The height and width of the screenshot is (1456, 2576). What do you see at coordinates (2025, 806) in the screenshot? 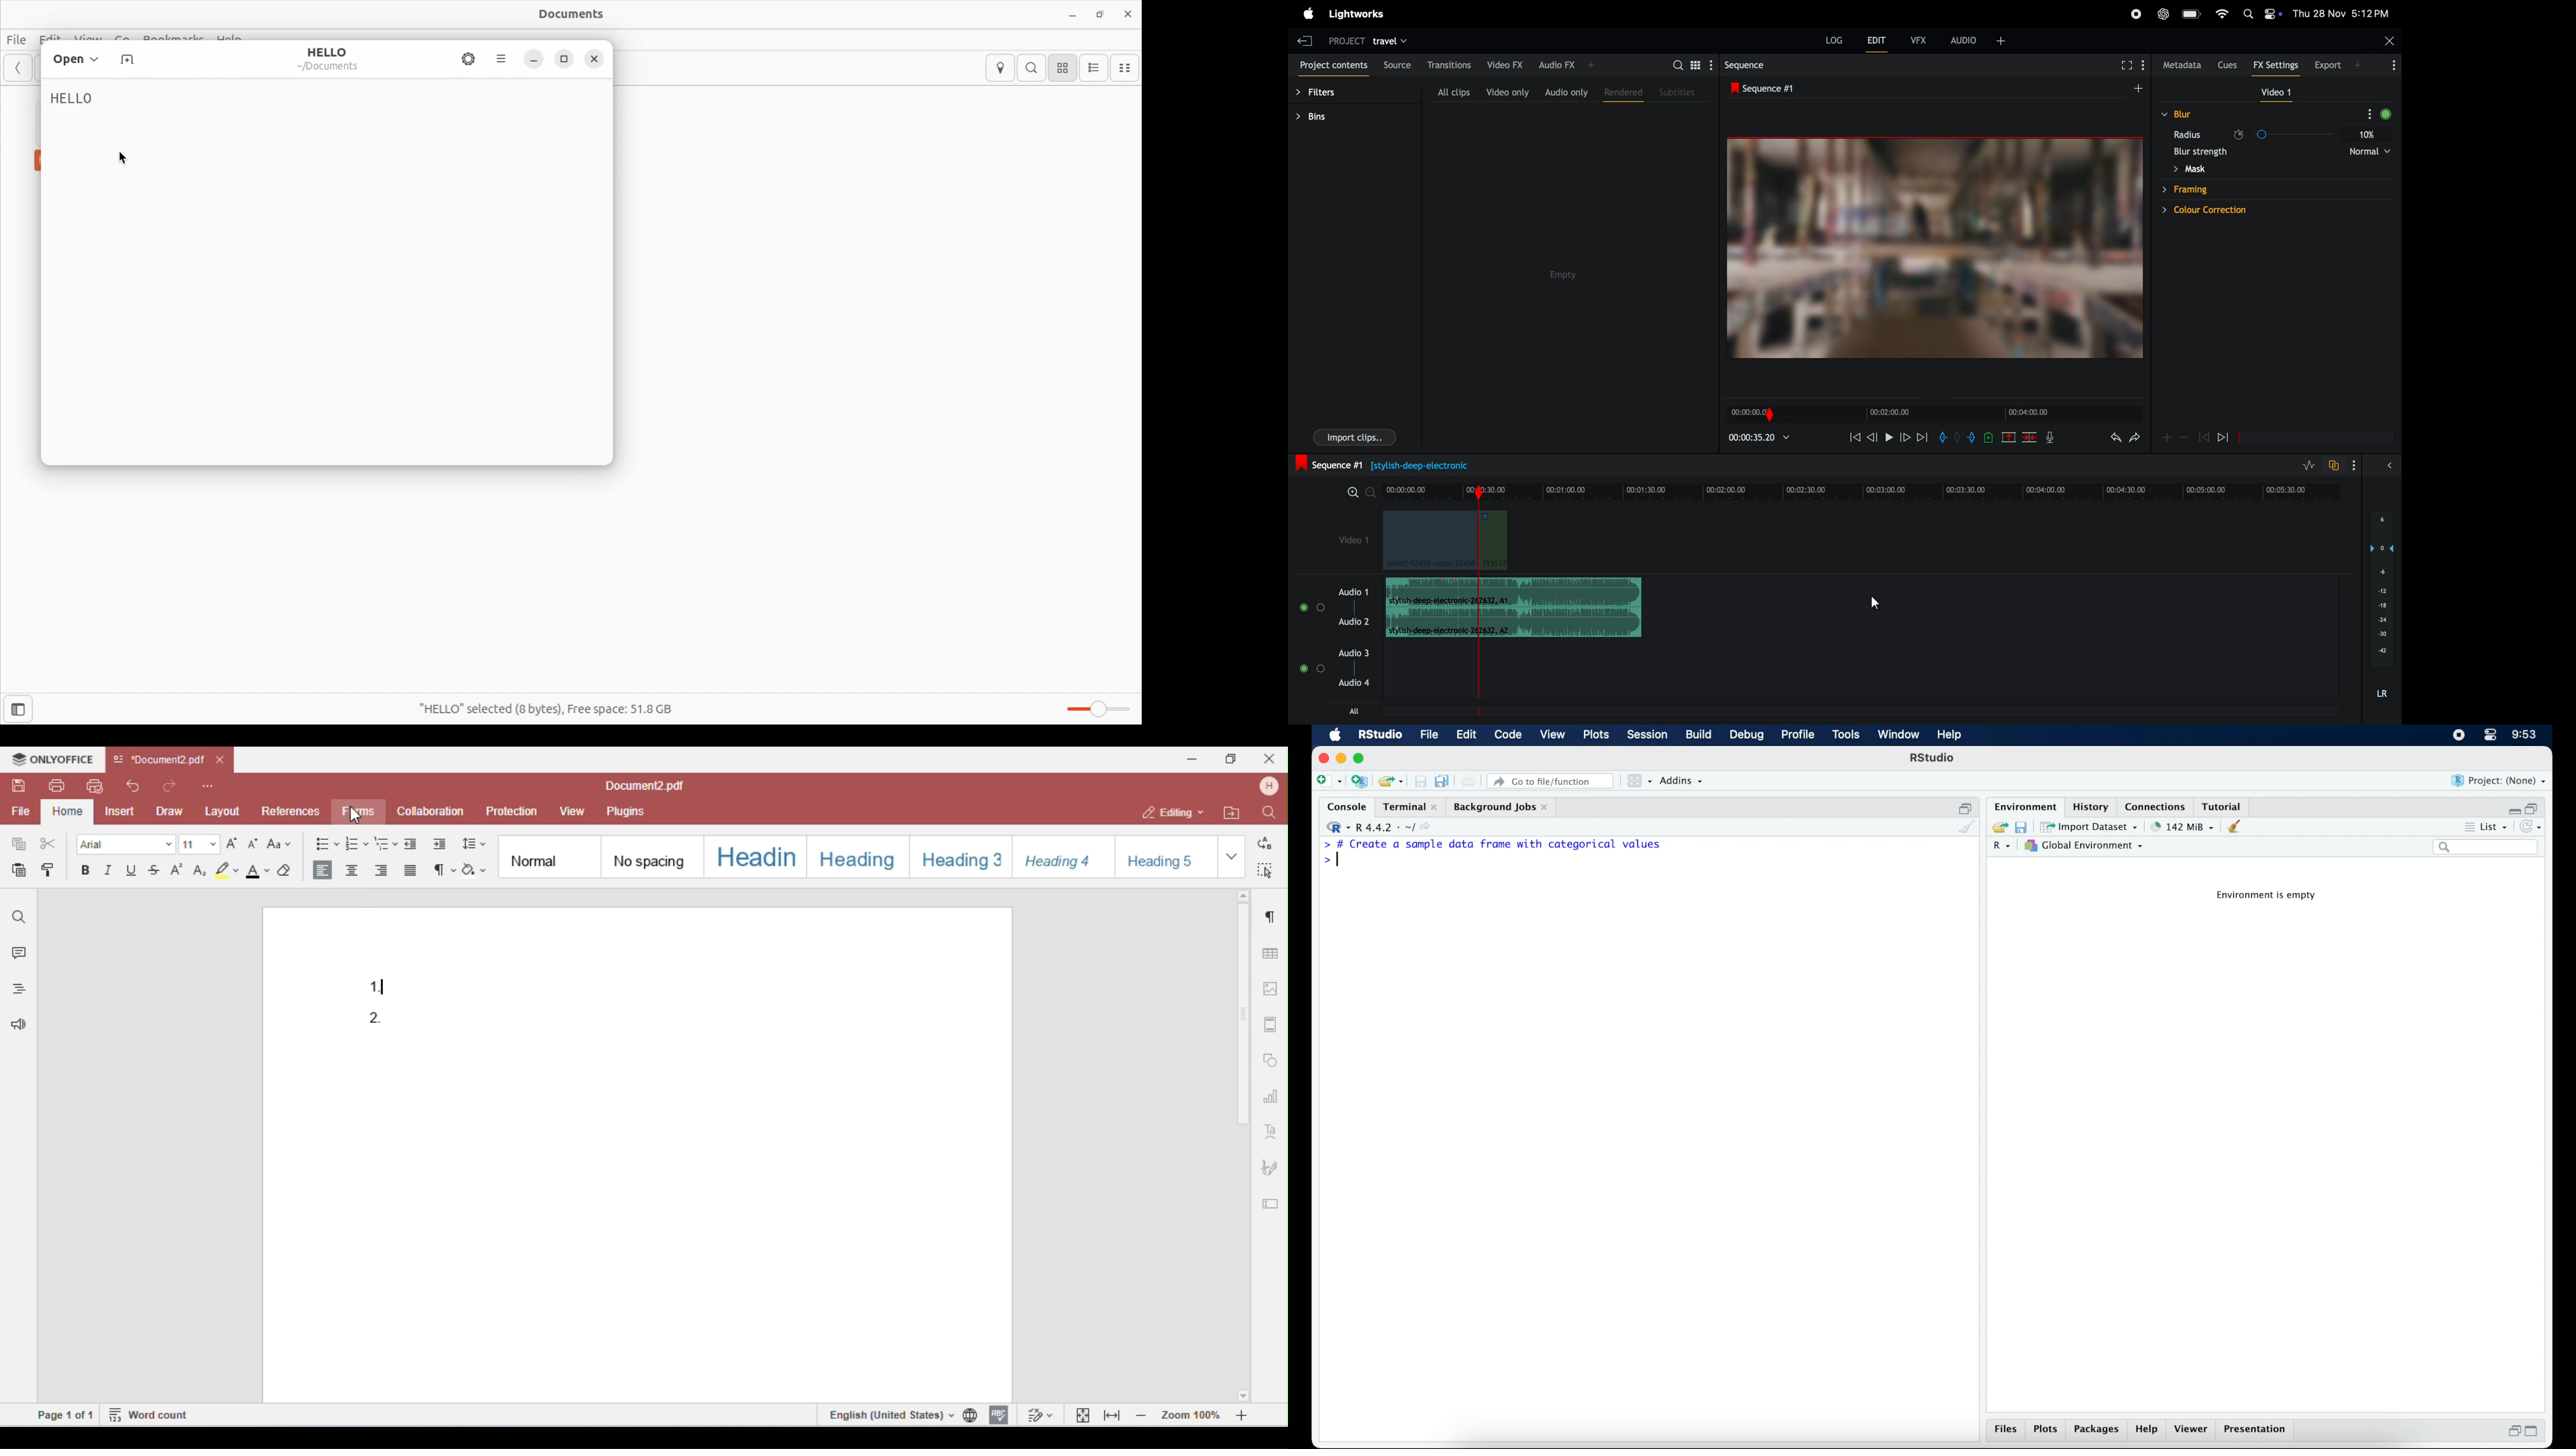
I see `environment` at bounding box center [2025, 806].